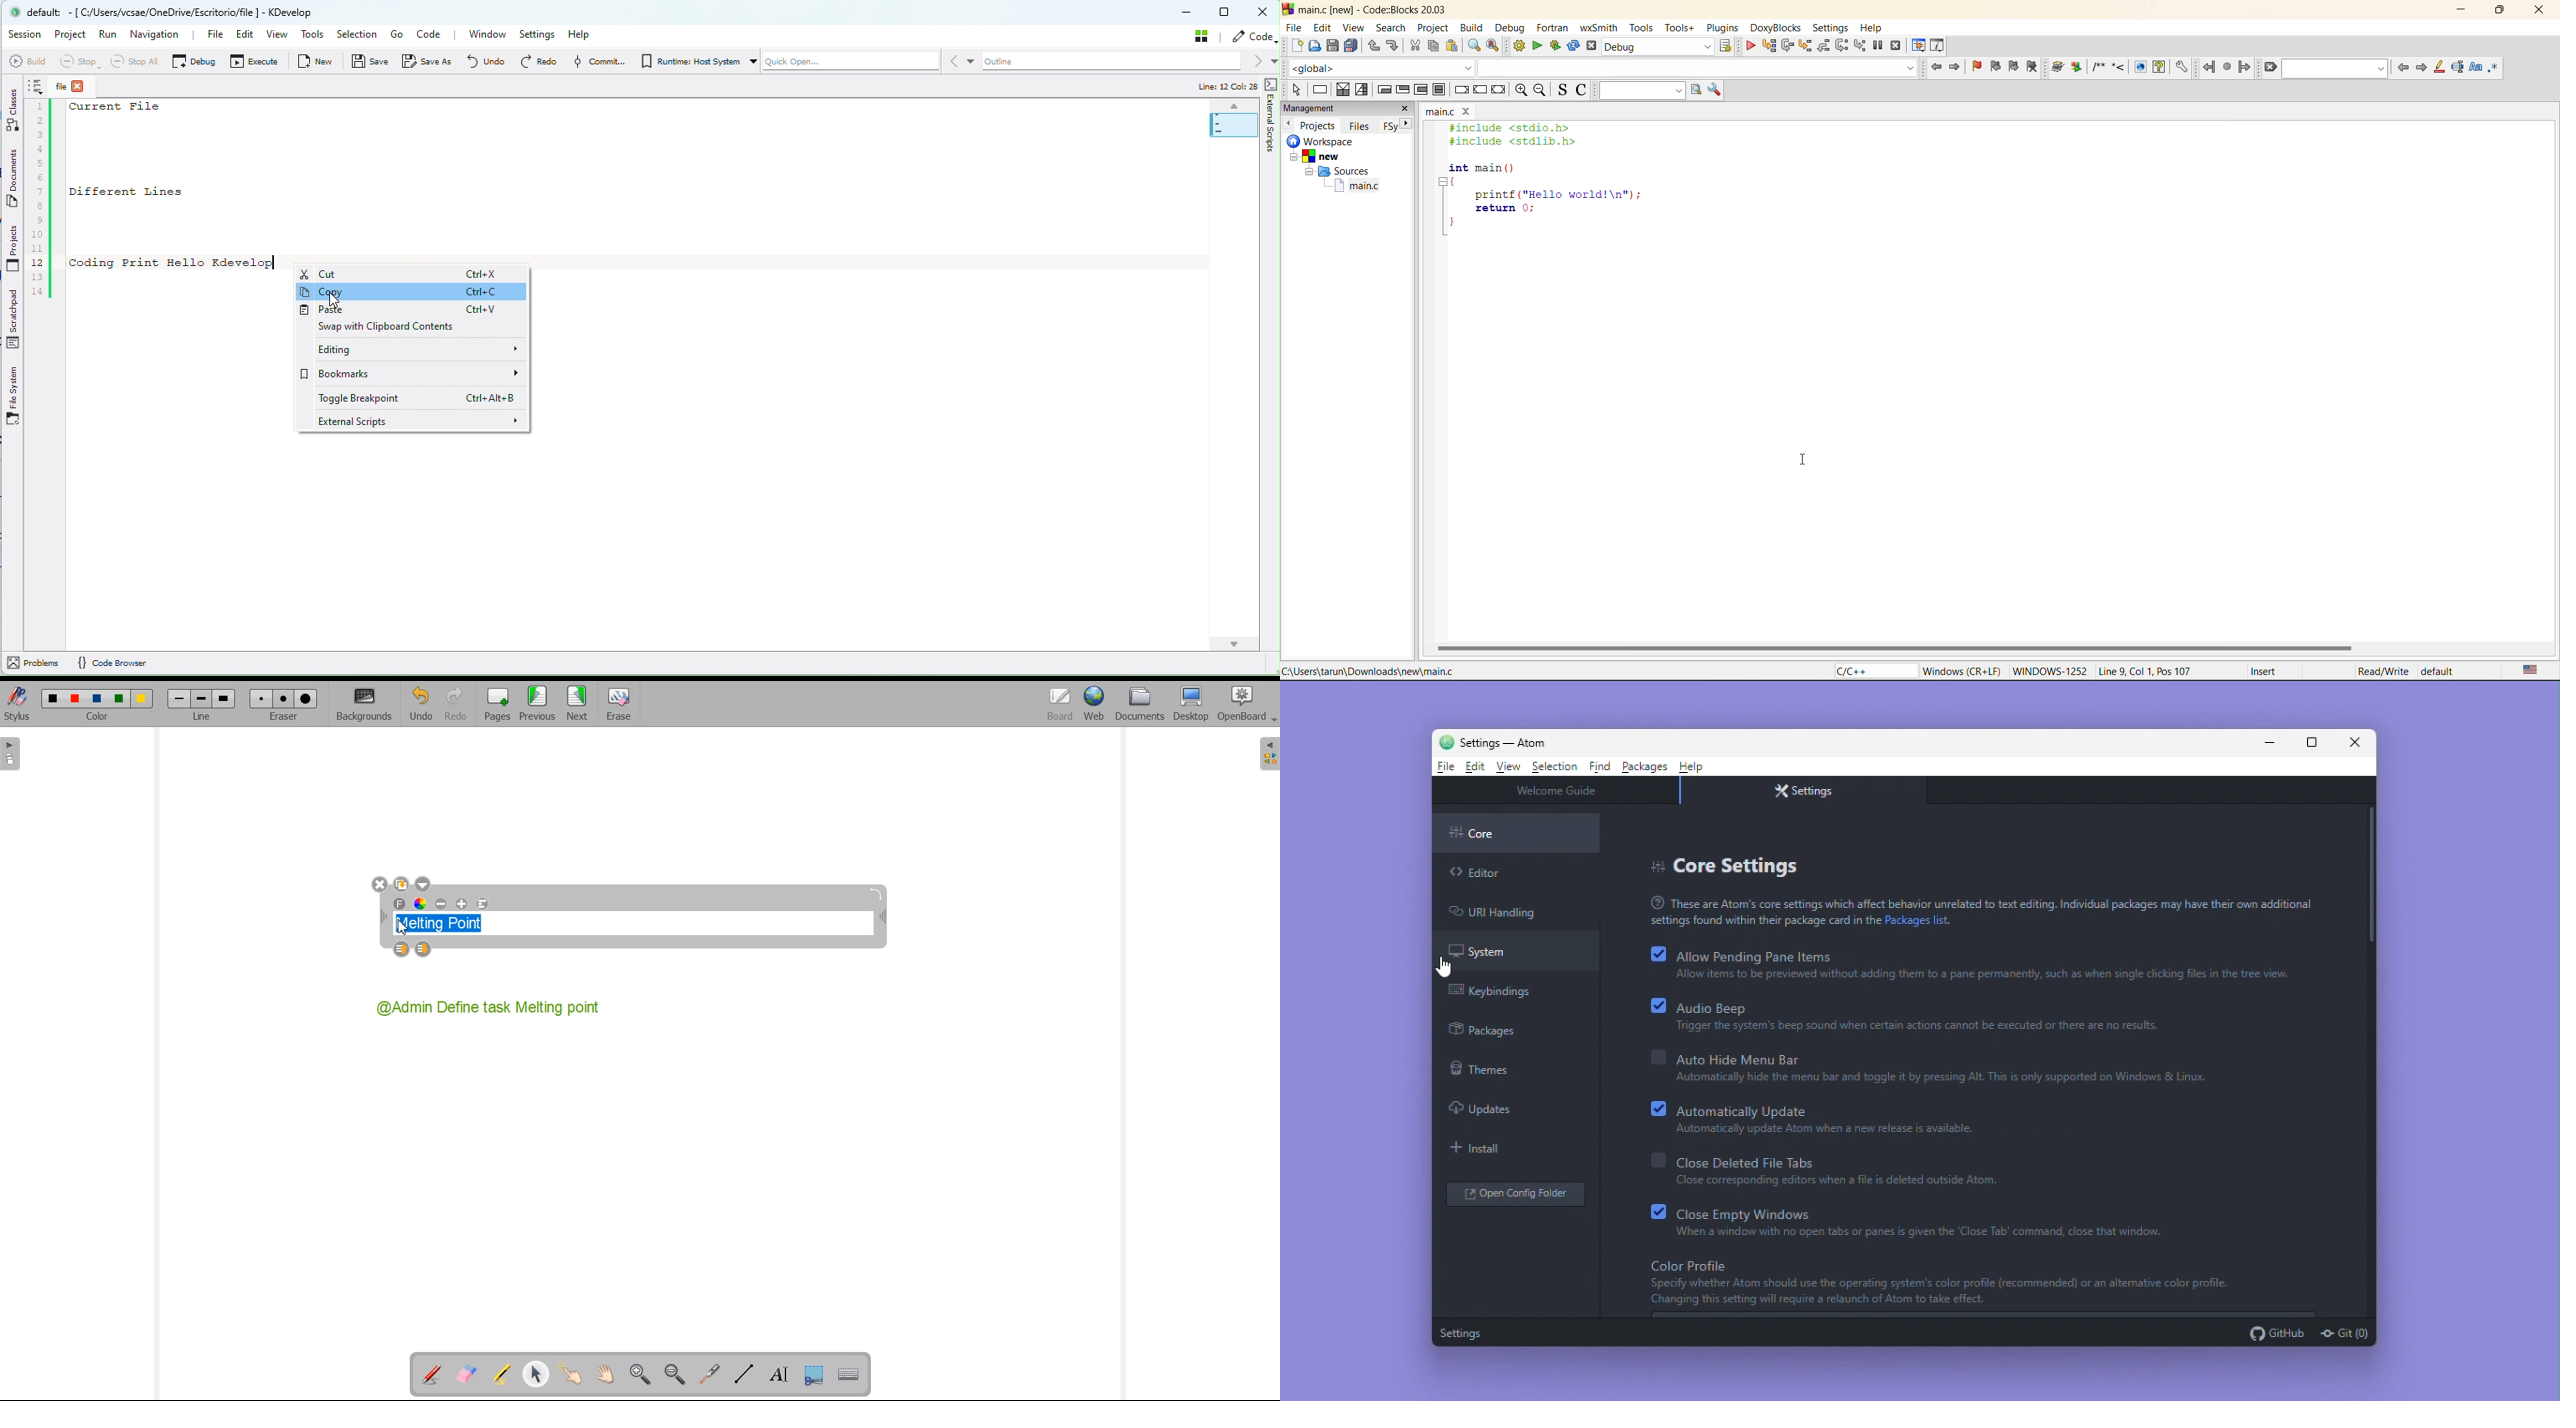  Describe the element at coordinates (1918, 46) in the screenshot. I see `debugging windows` at that location.